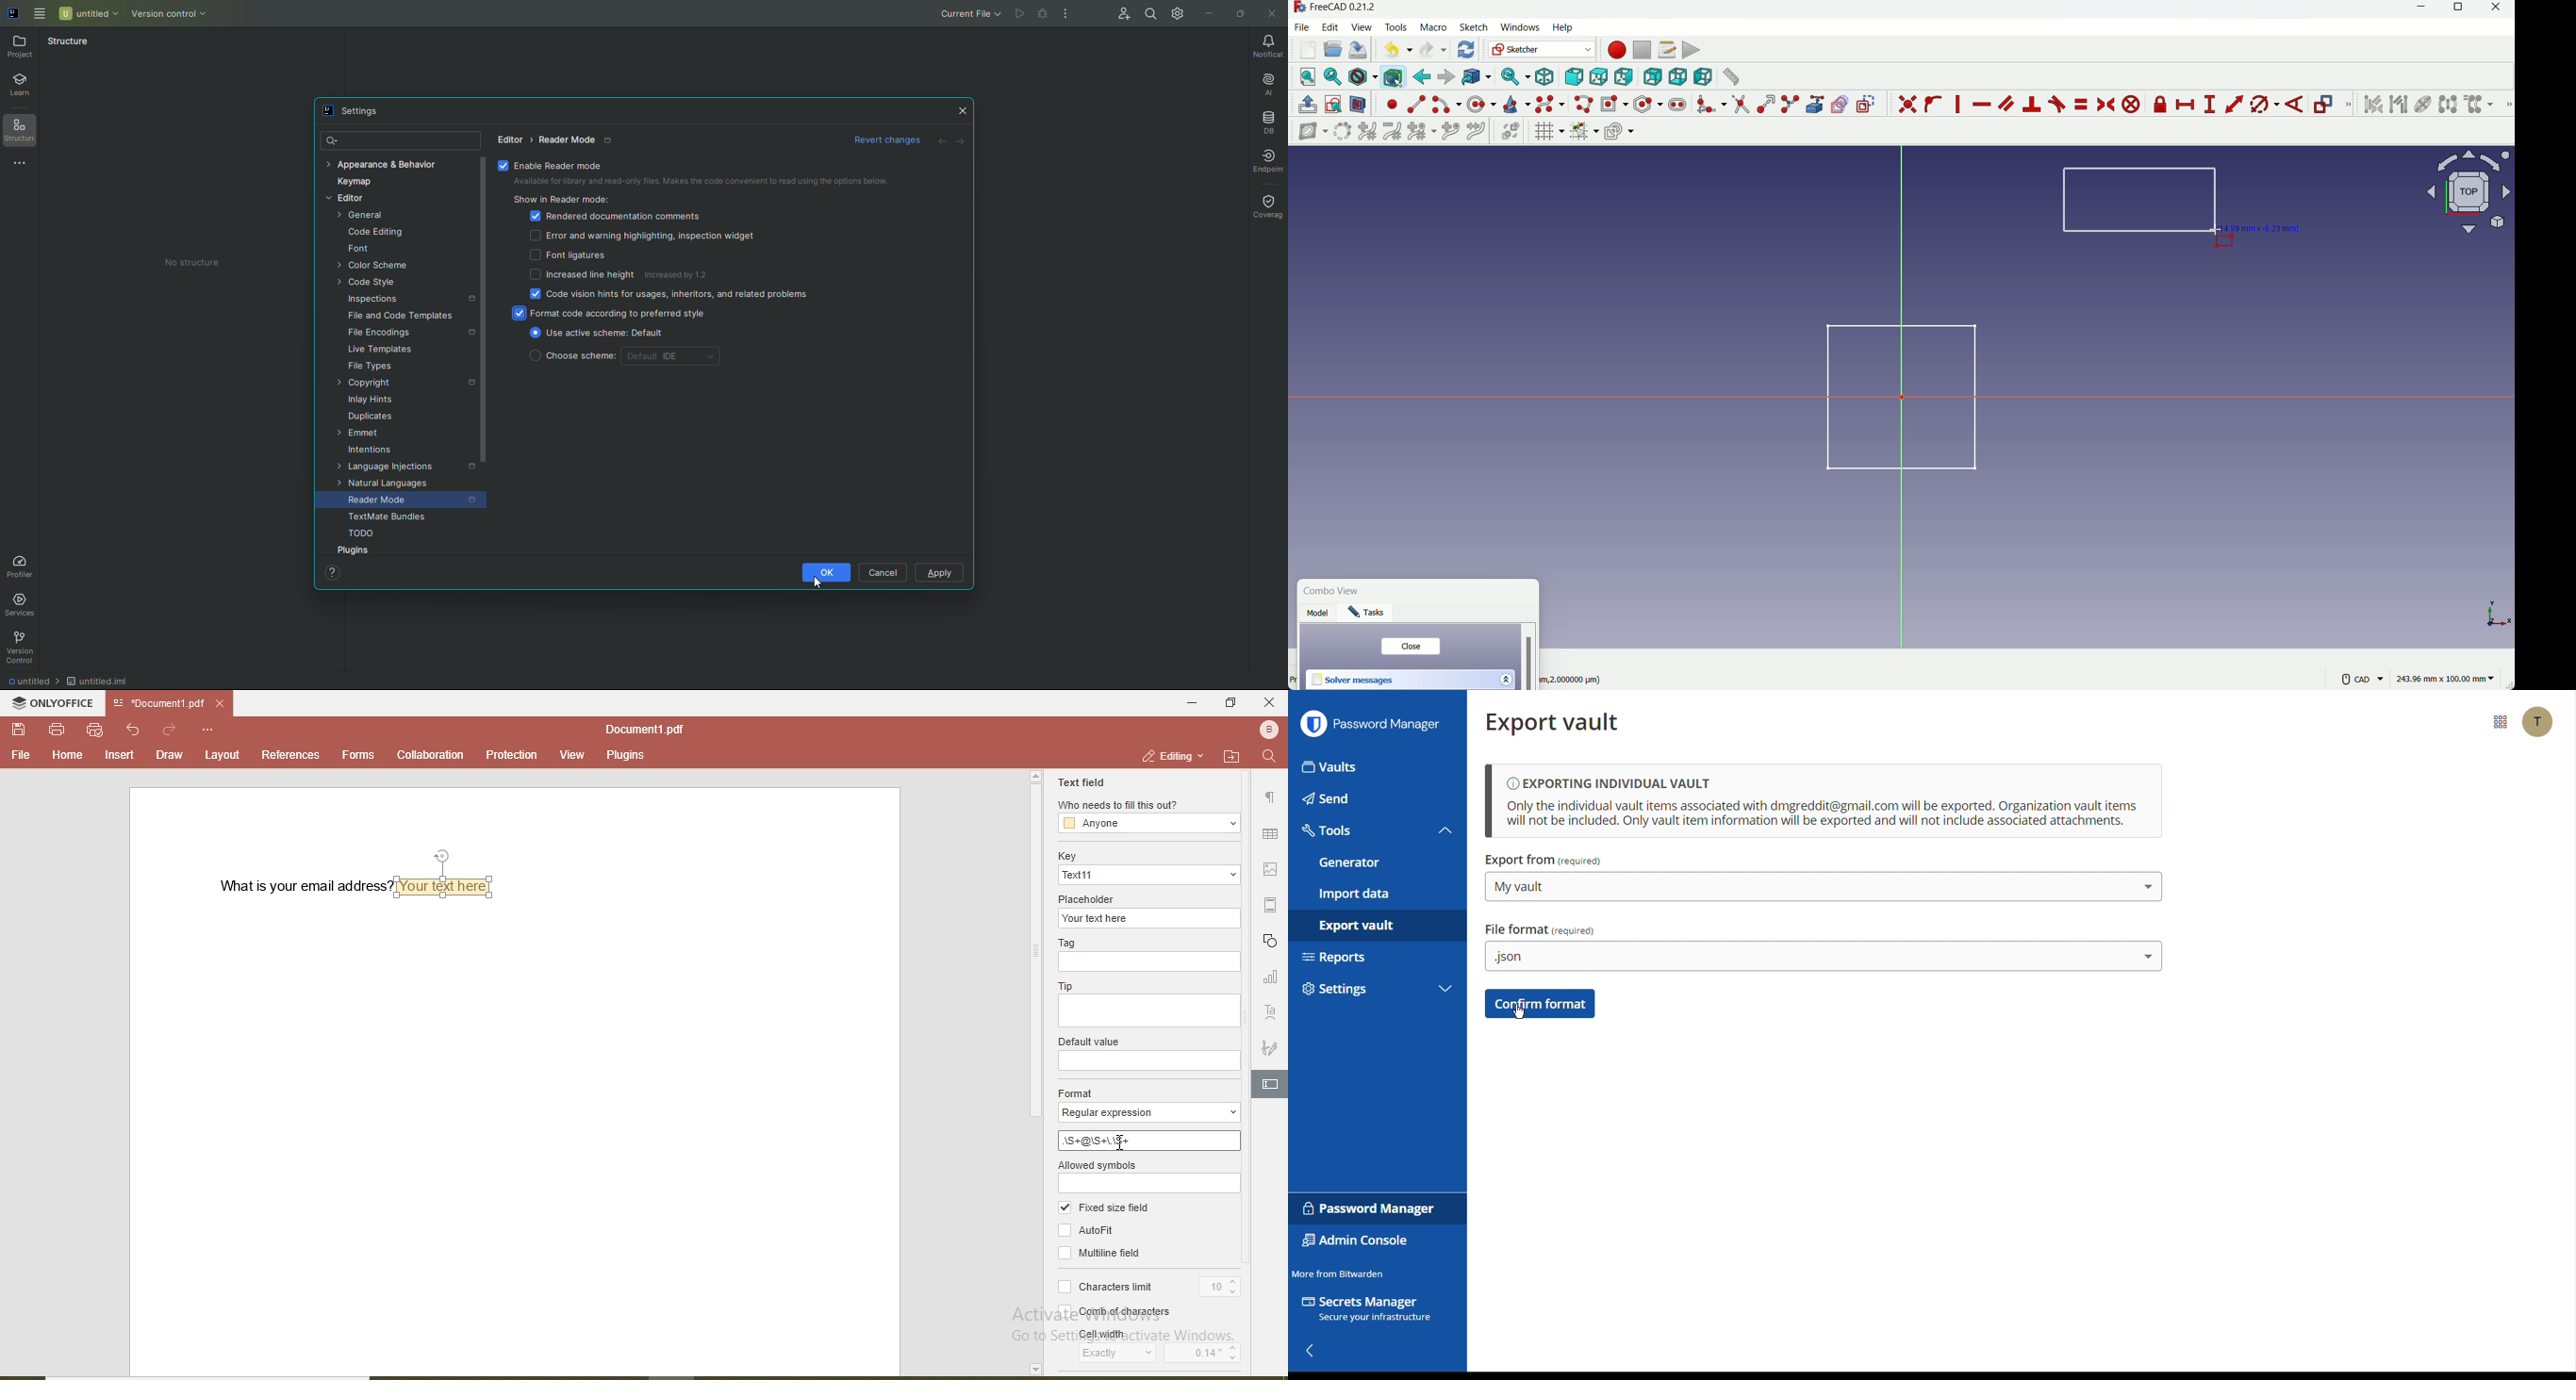 The image size is (2576, 1400). Describe the element at coordinates (1334, 105) in the screenshot. I see `view sketch` at that location.